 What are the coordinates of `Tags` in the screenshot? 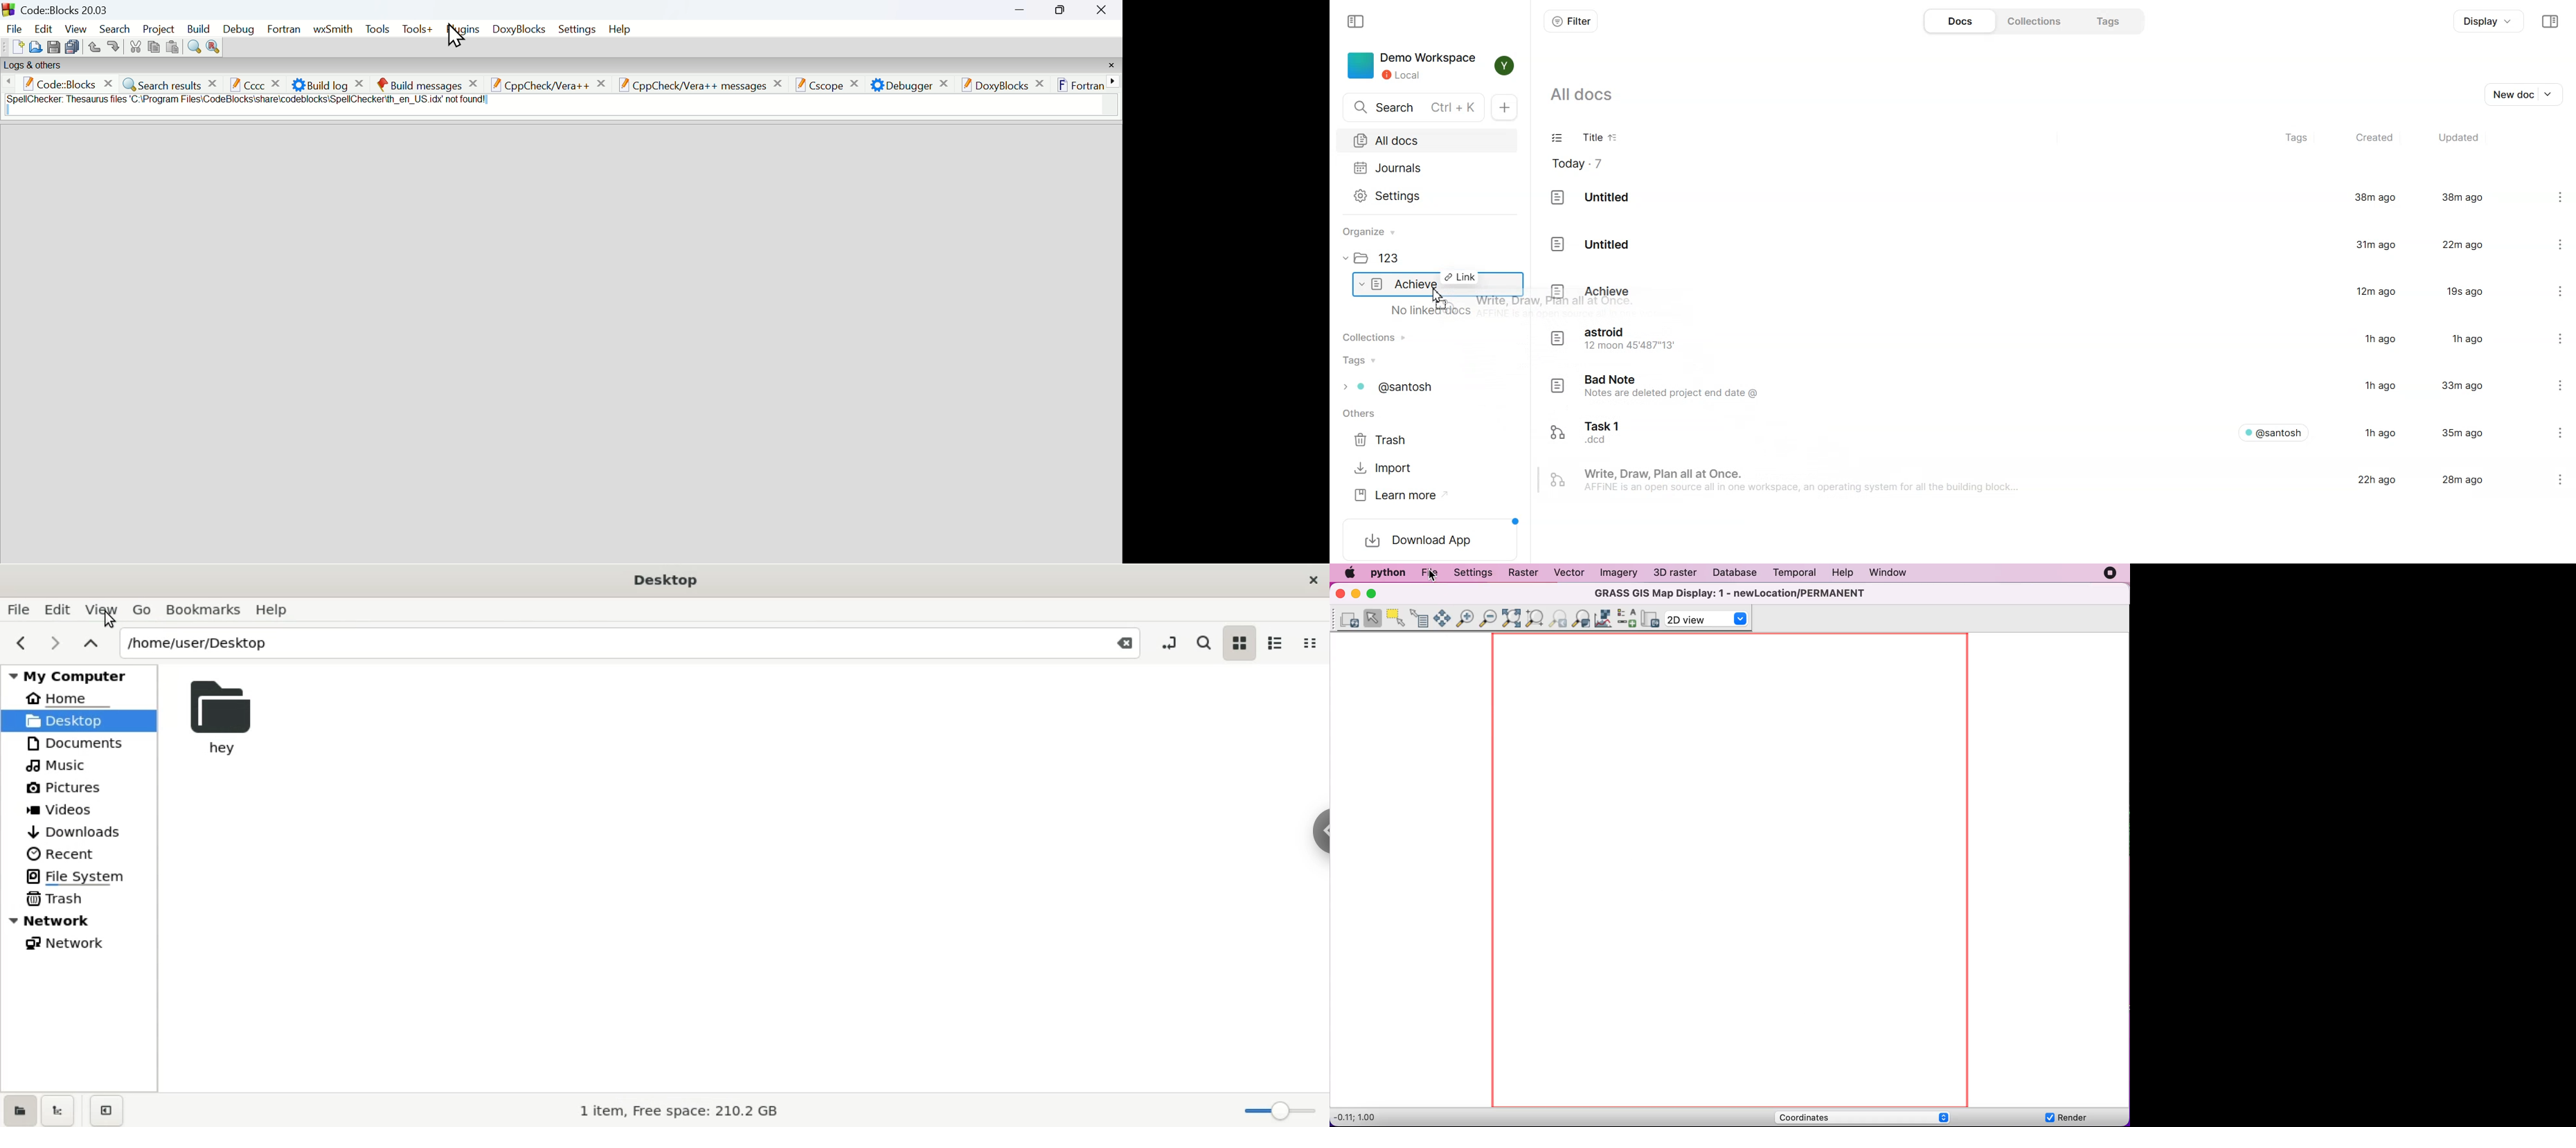 It's located at (1362, 360).